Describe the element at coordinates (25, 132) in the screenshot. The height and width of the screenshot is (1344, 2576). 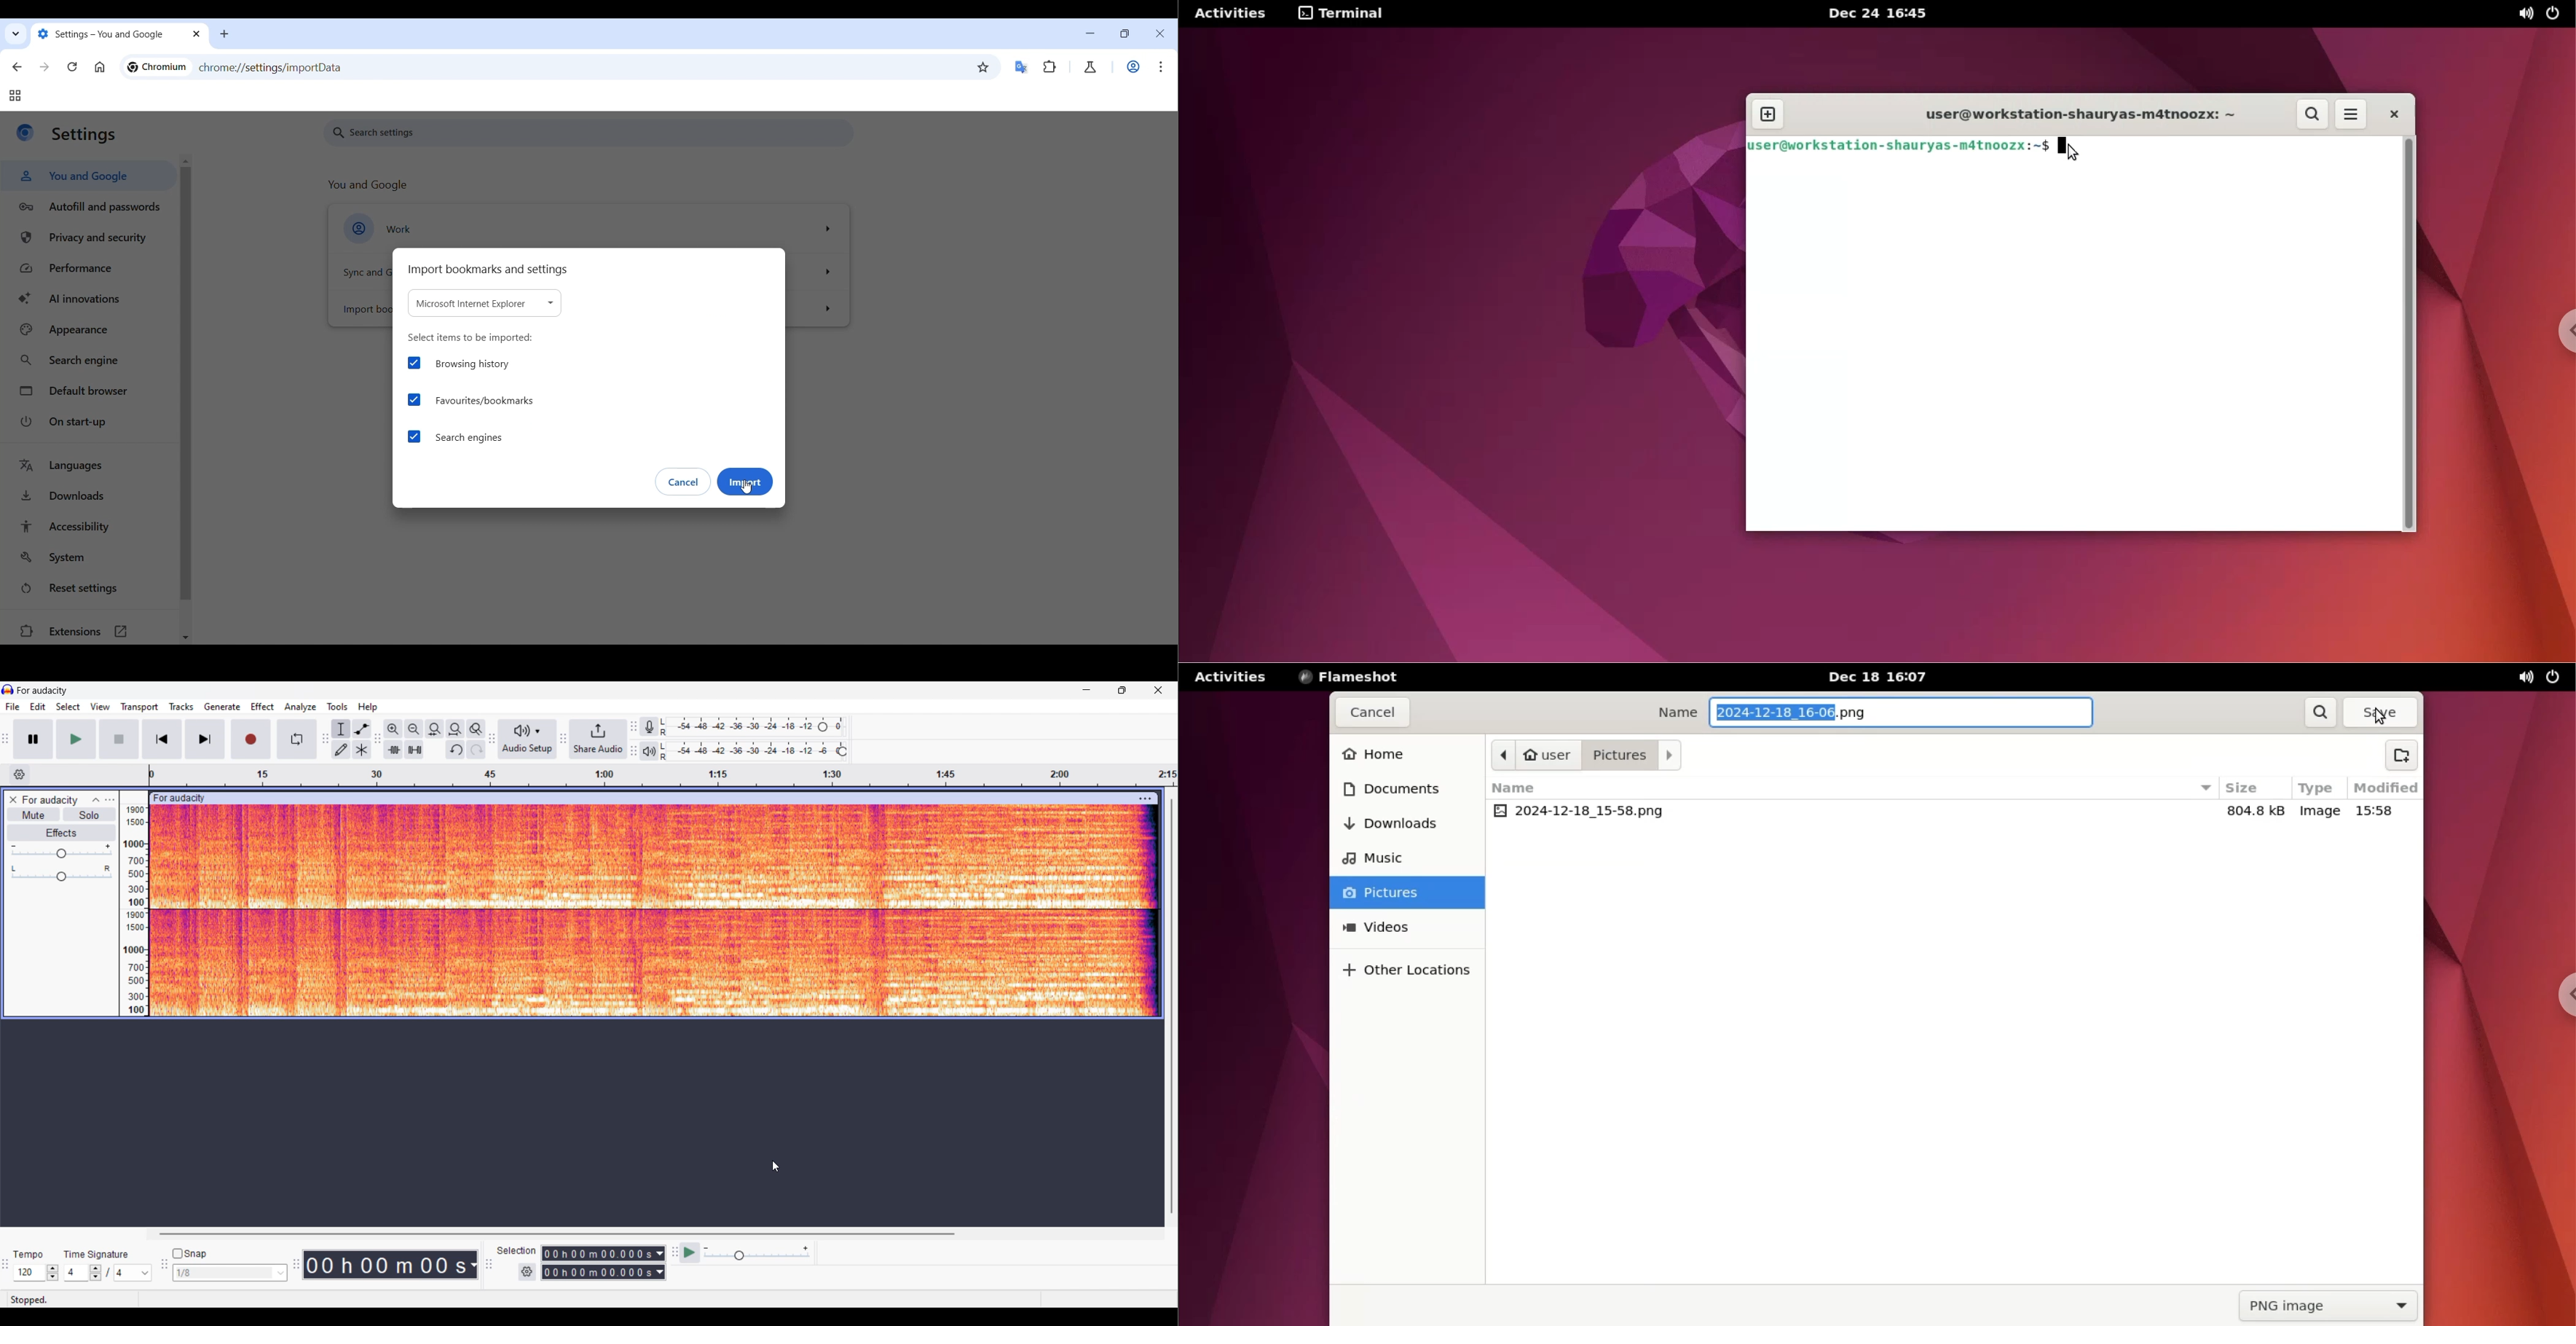
I see `Logo of current site` at that location.